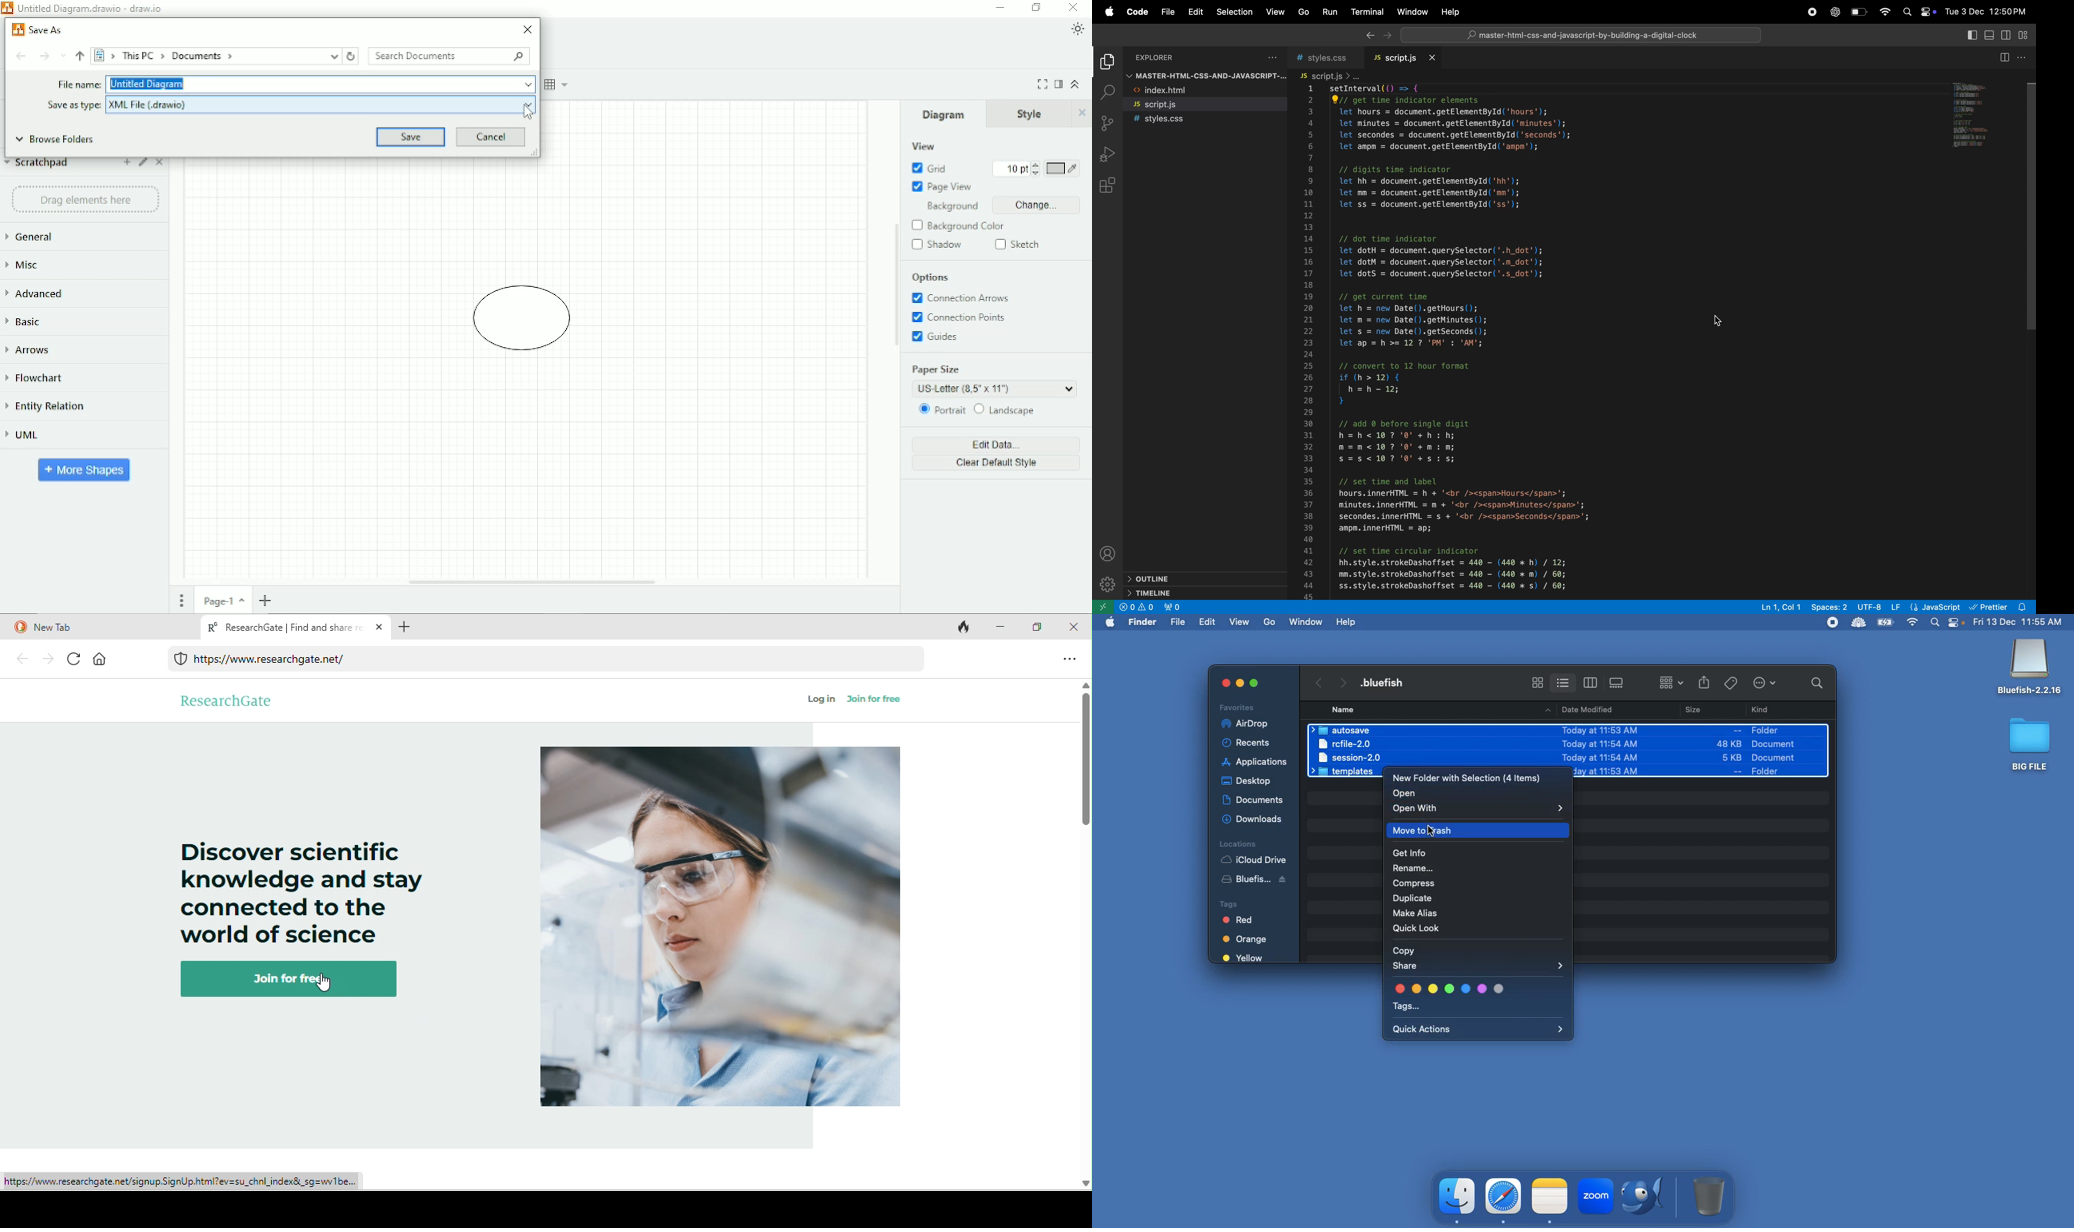 Image resolution: width=2100 pixels, height=1232 pixels. I want to click on Edit, so click(143, 163).